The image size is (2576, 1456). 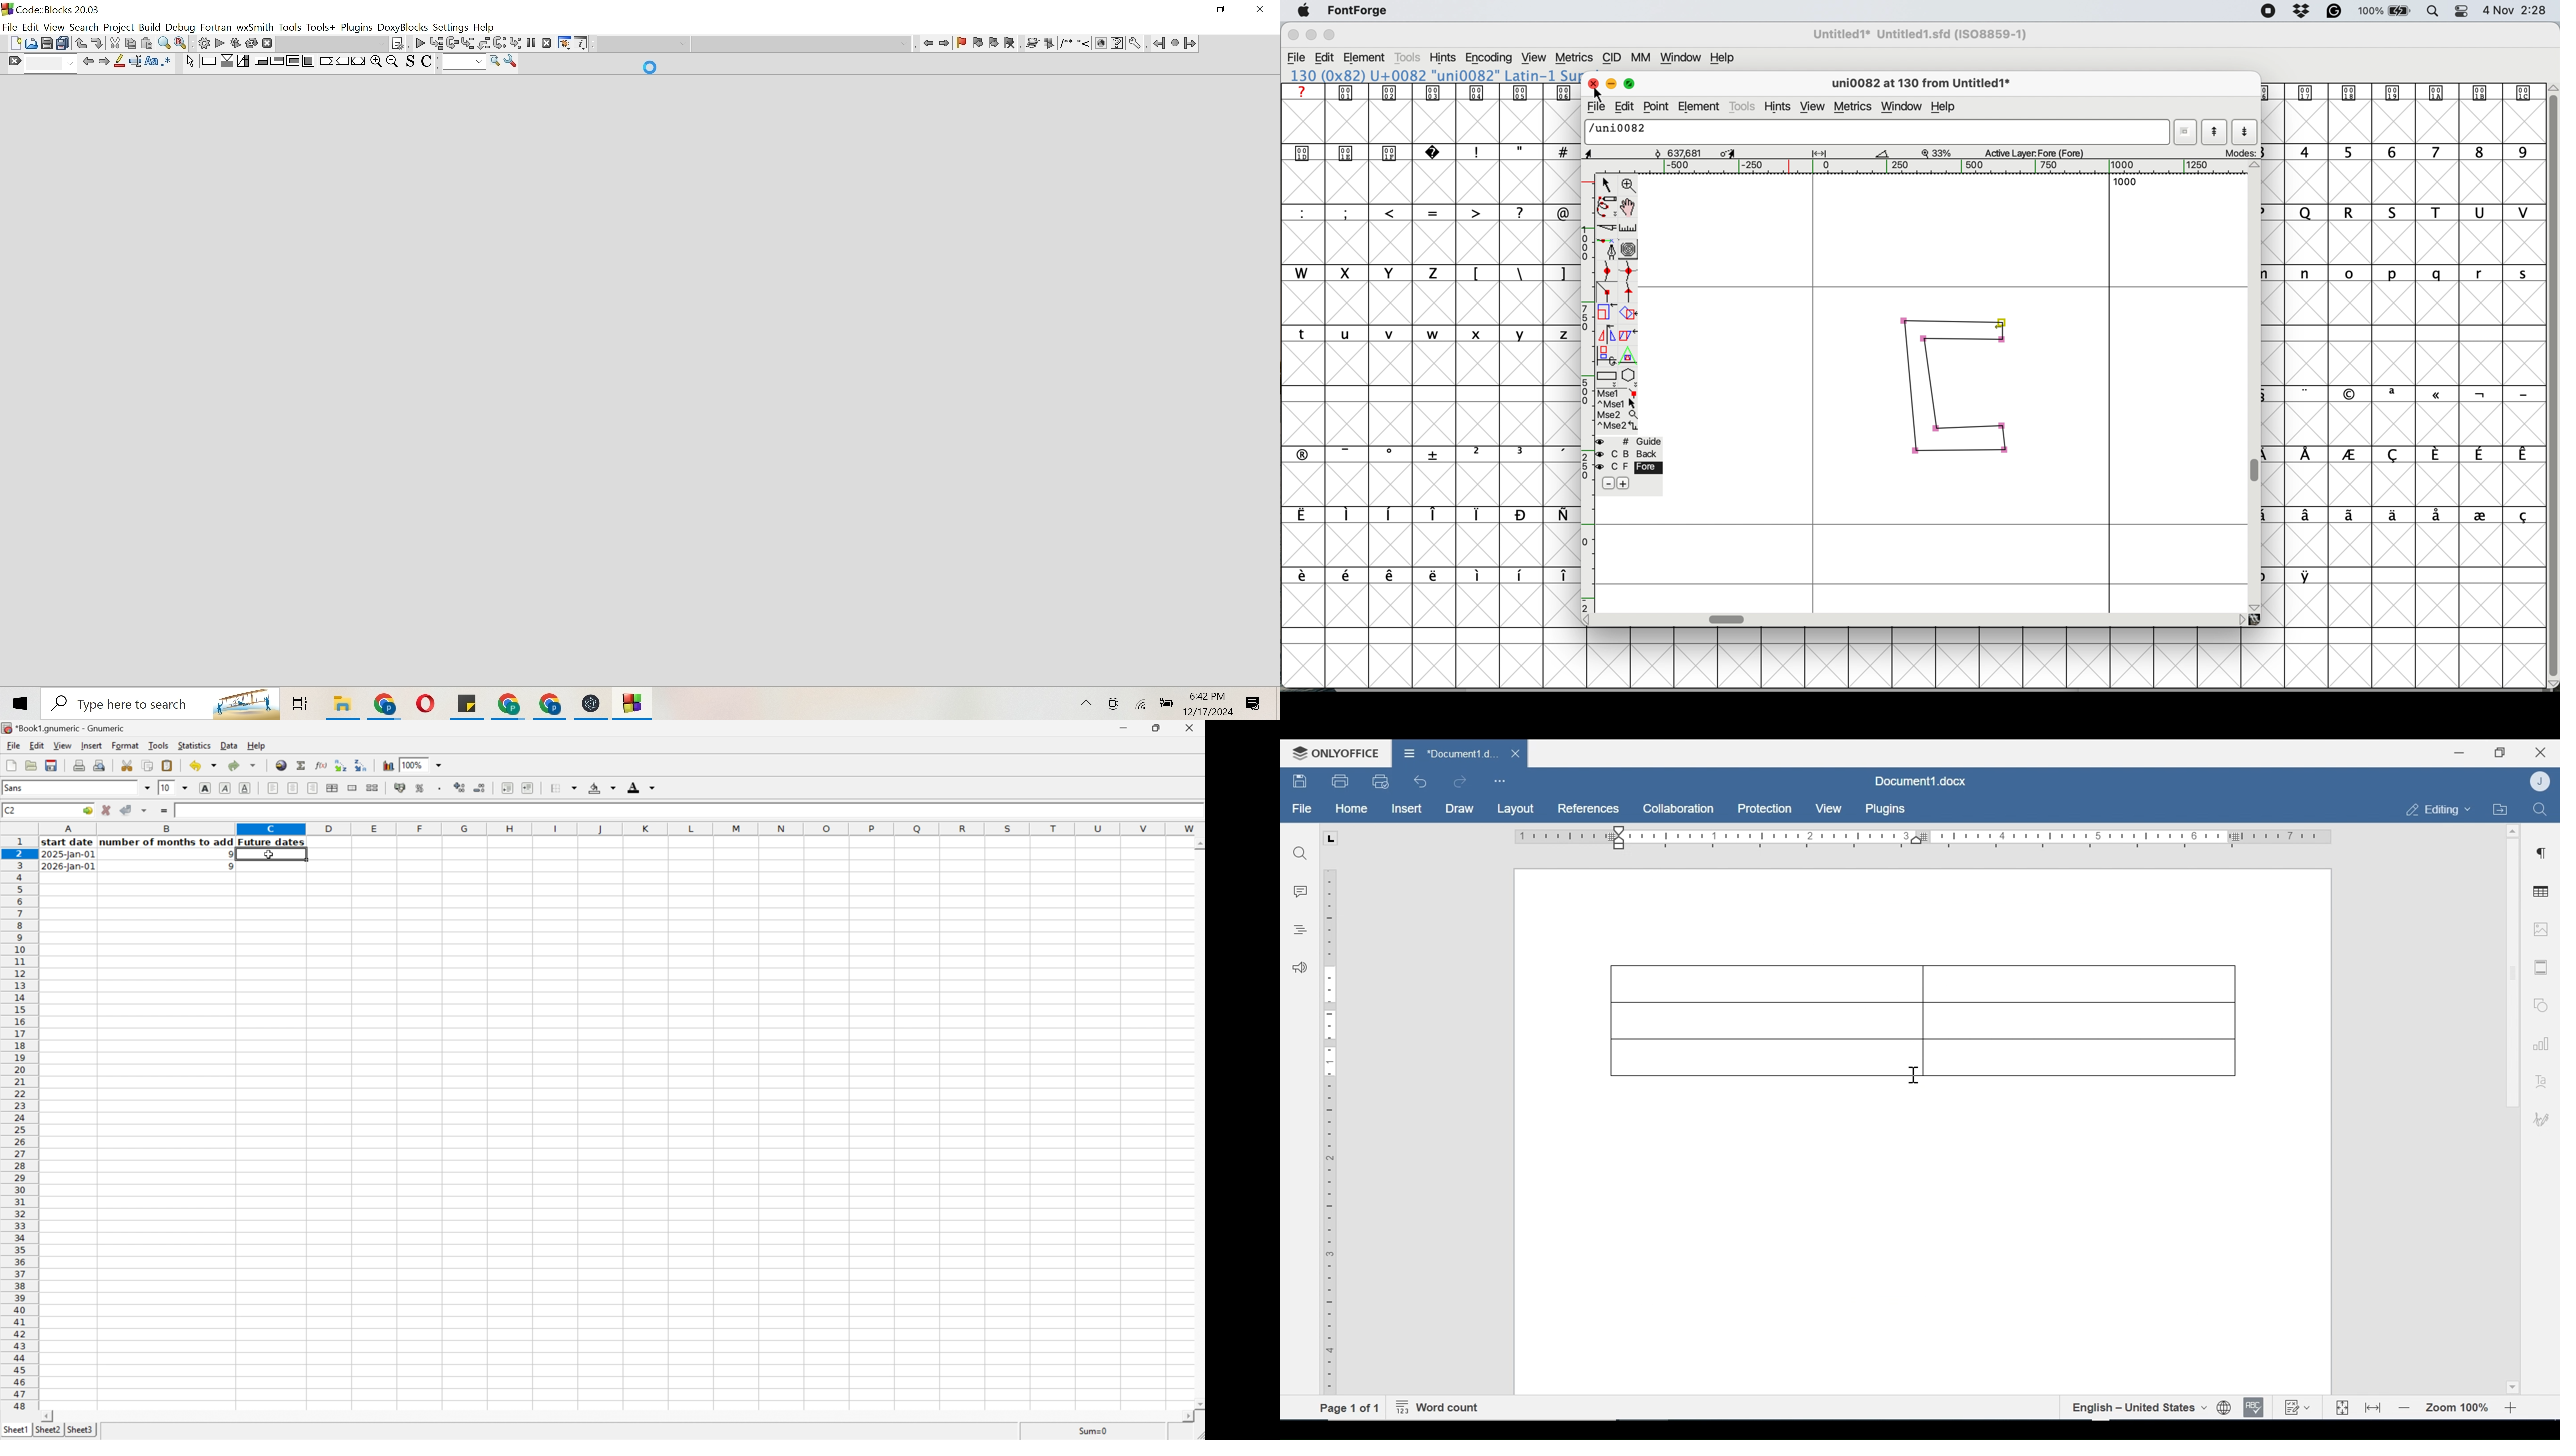 I want to click on Move left, so click(x=928, y=42).